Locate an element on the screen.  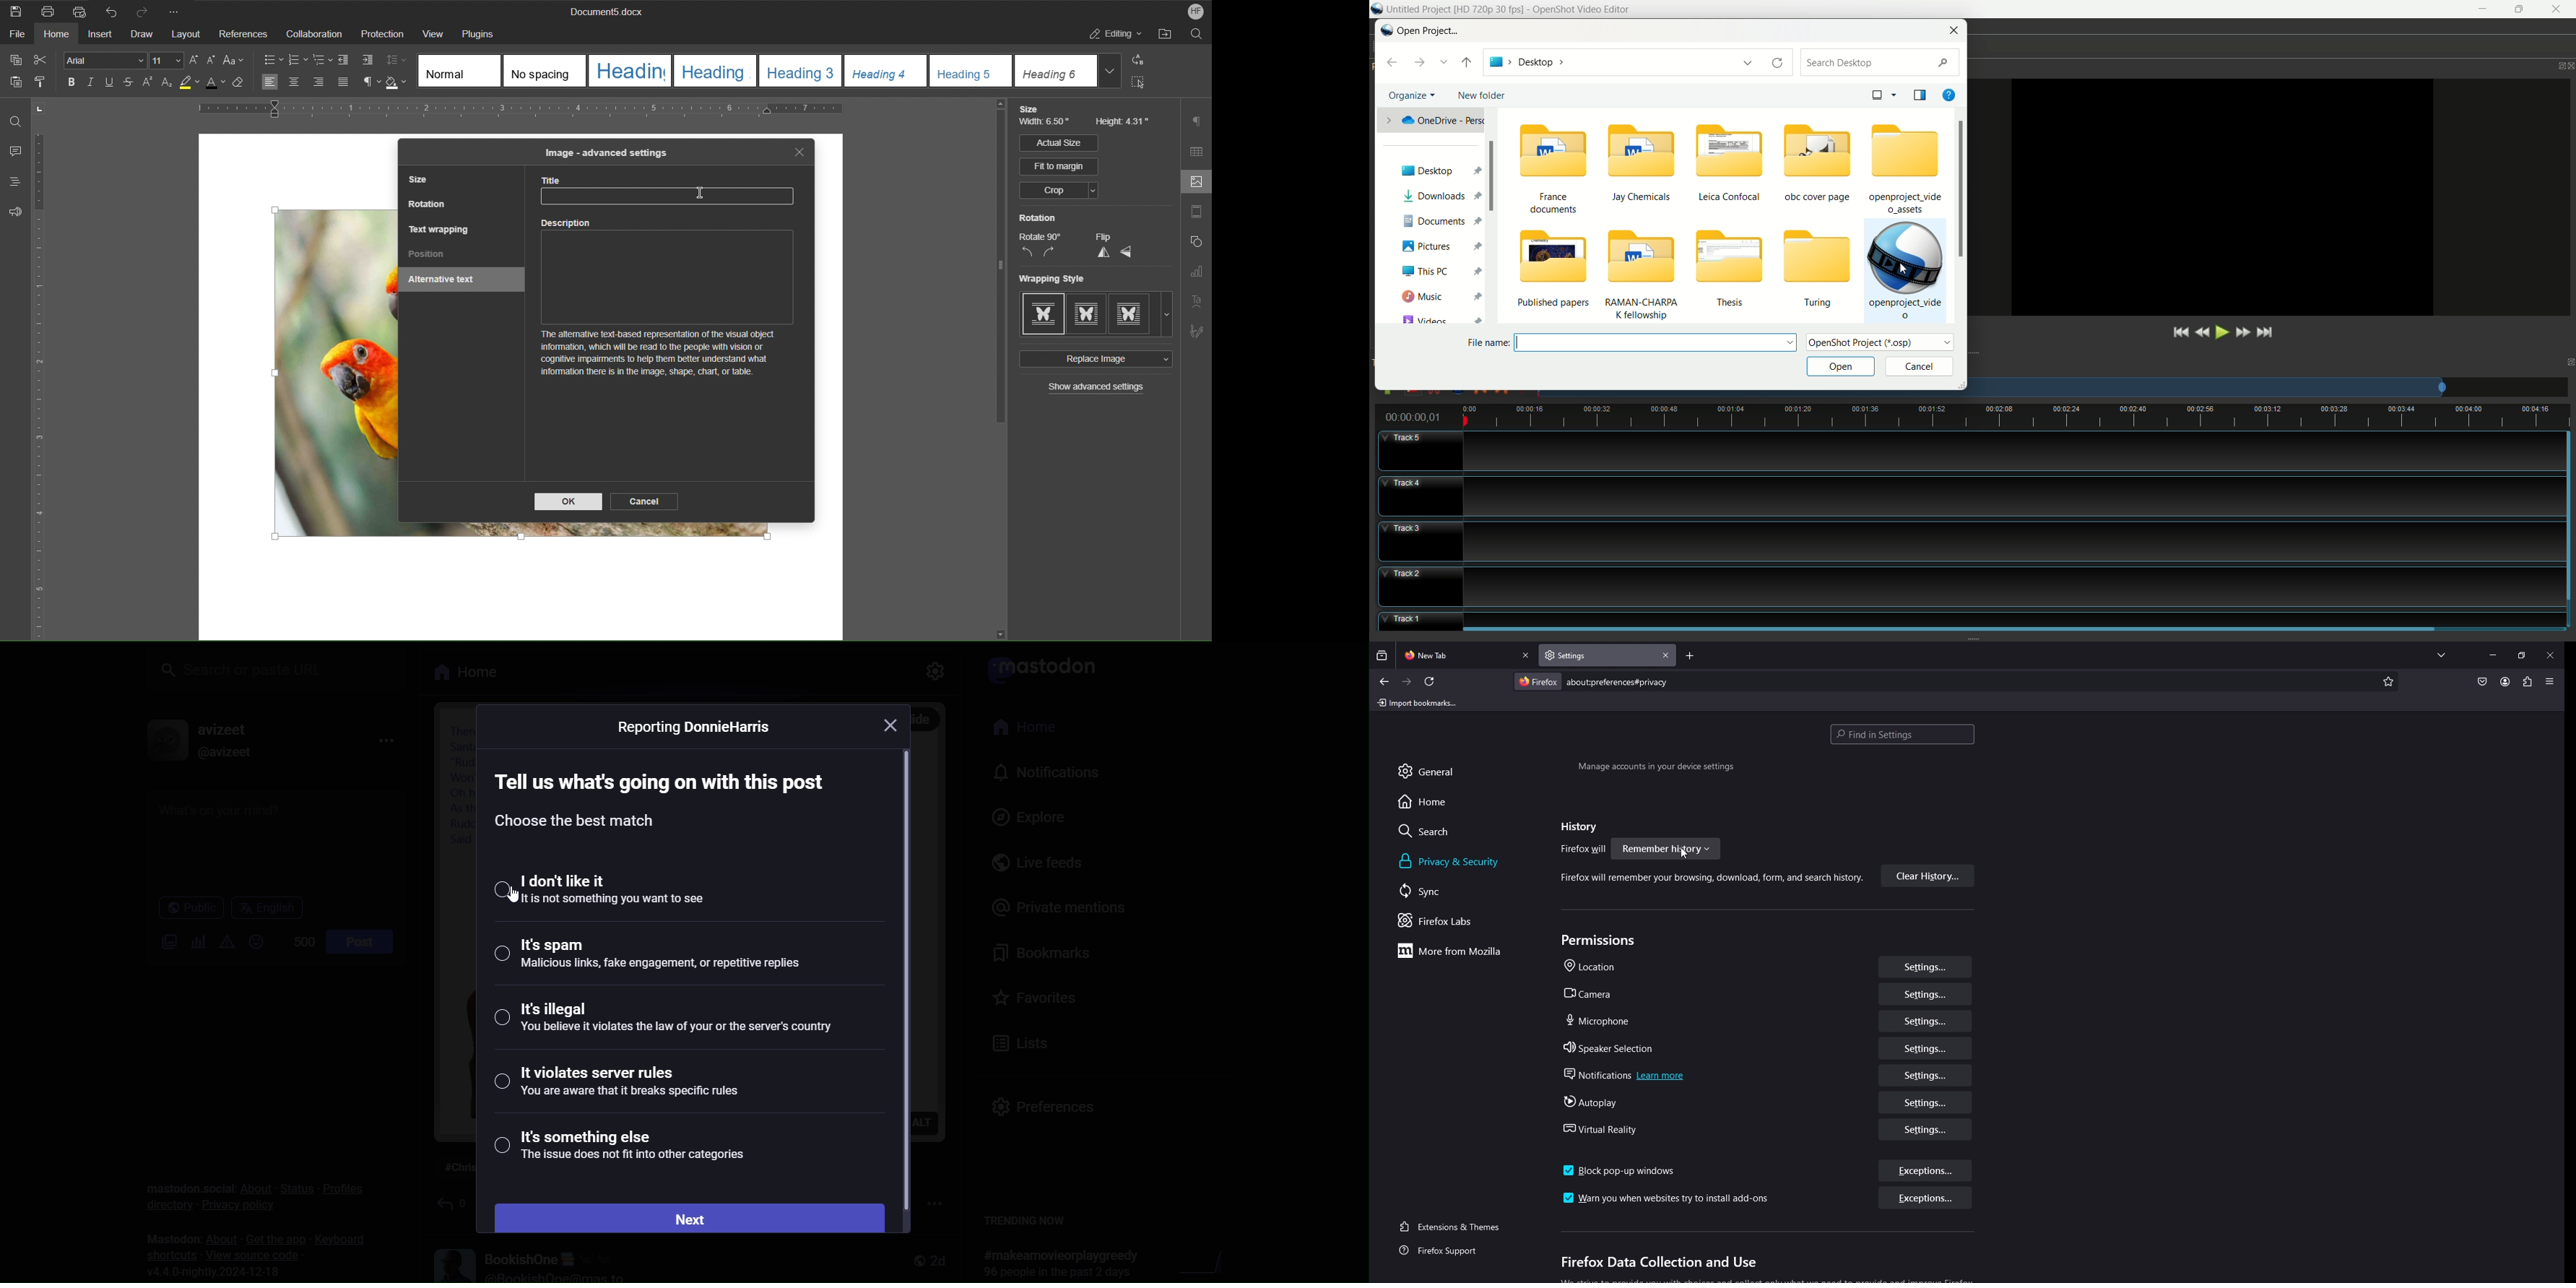
Signature is located at coordinates (1197, 328).